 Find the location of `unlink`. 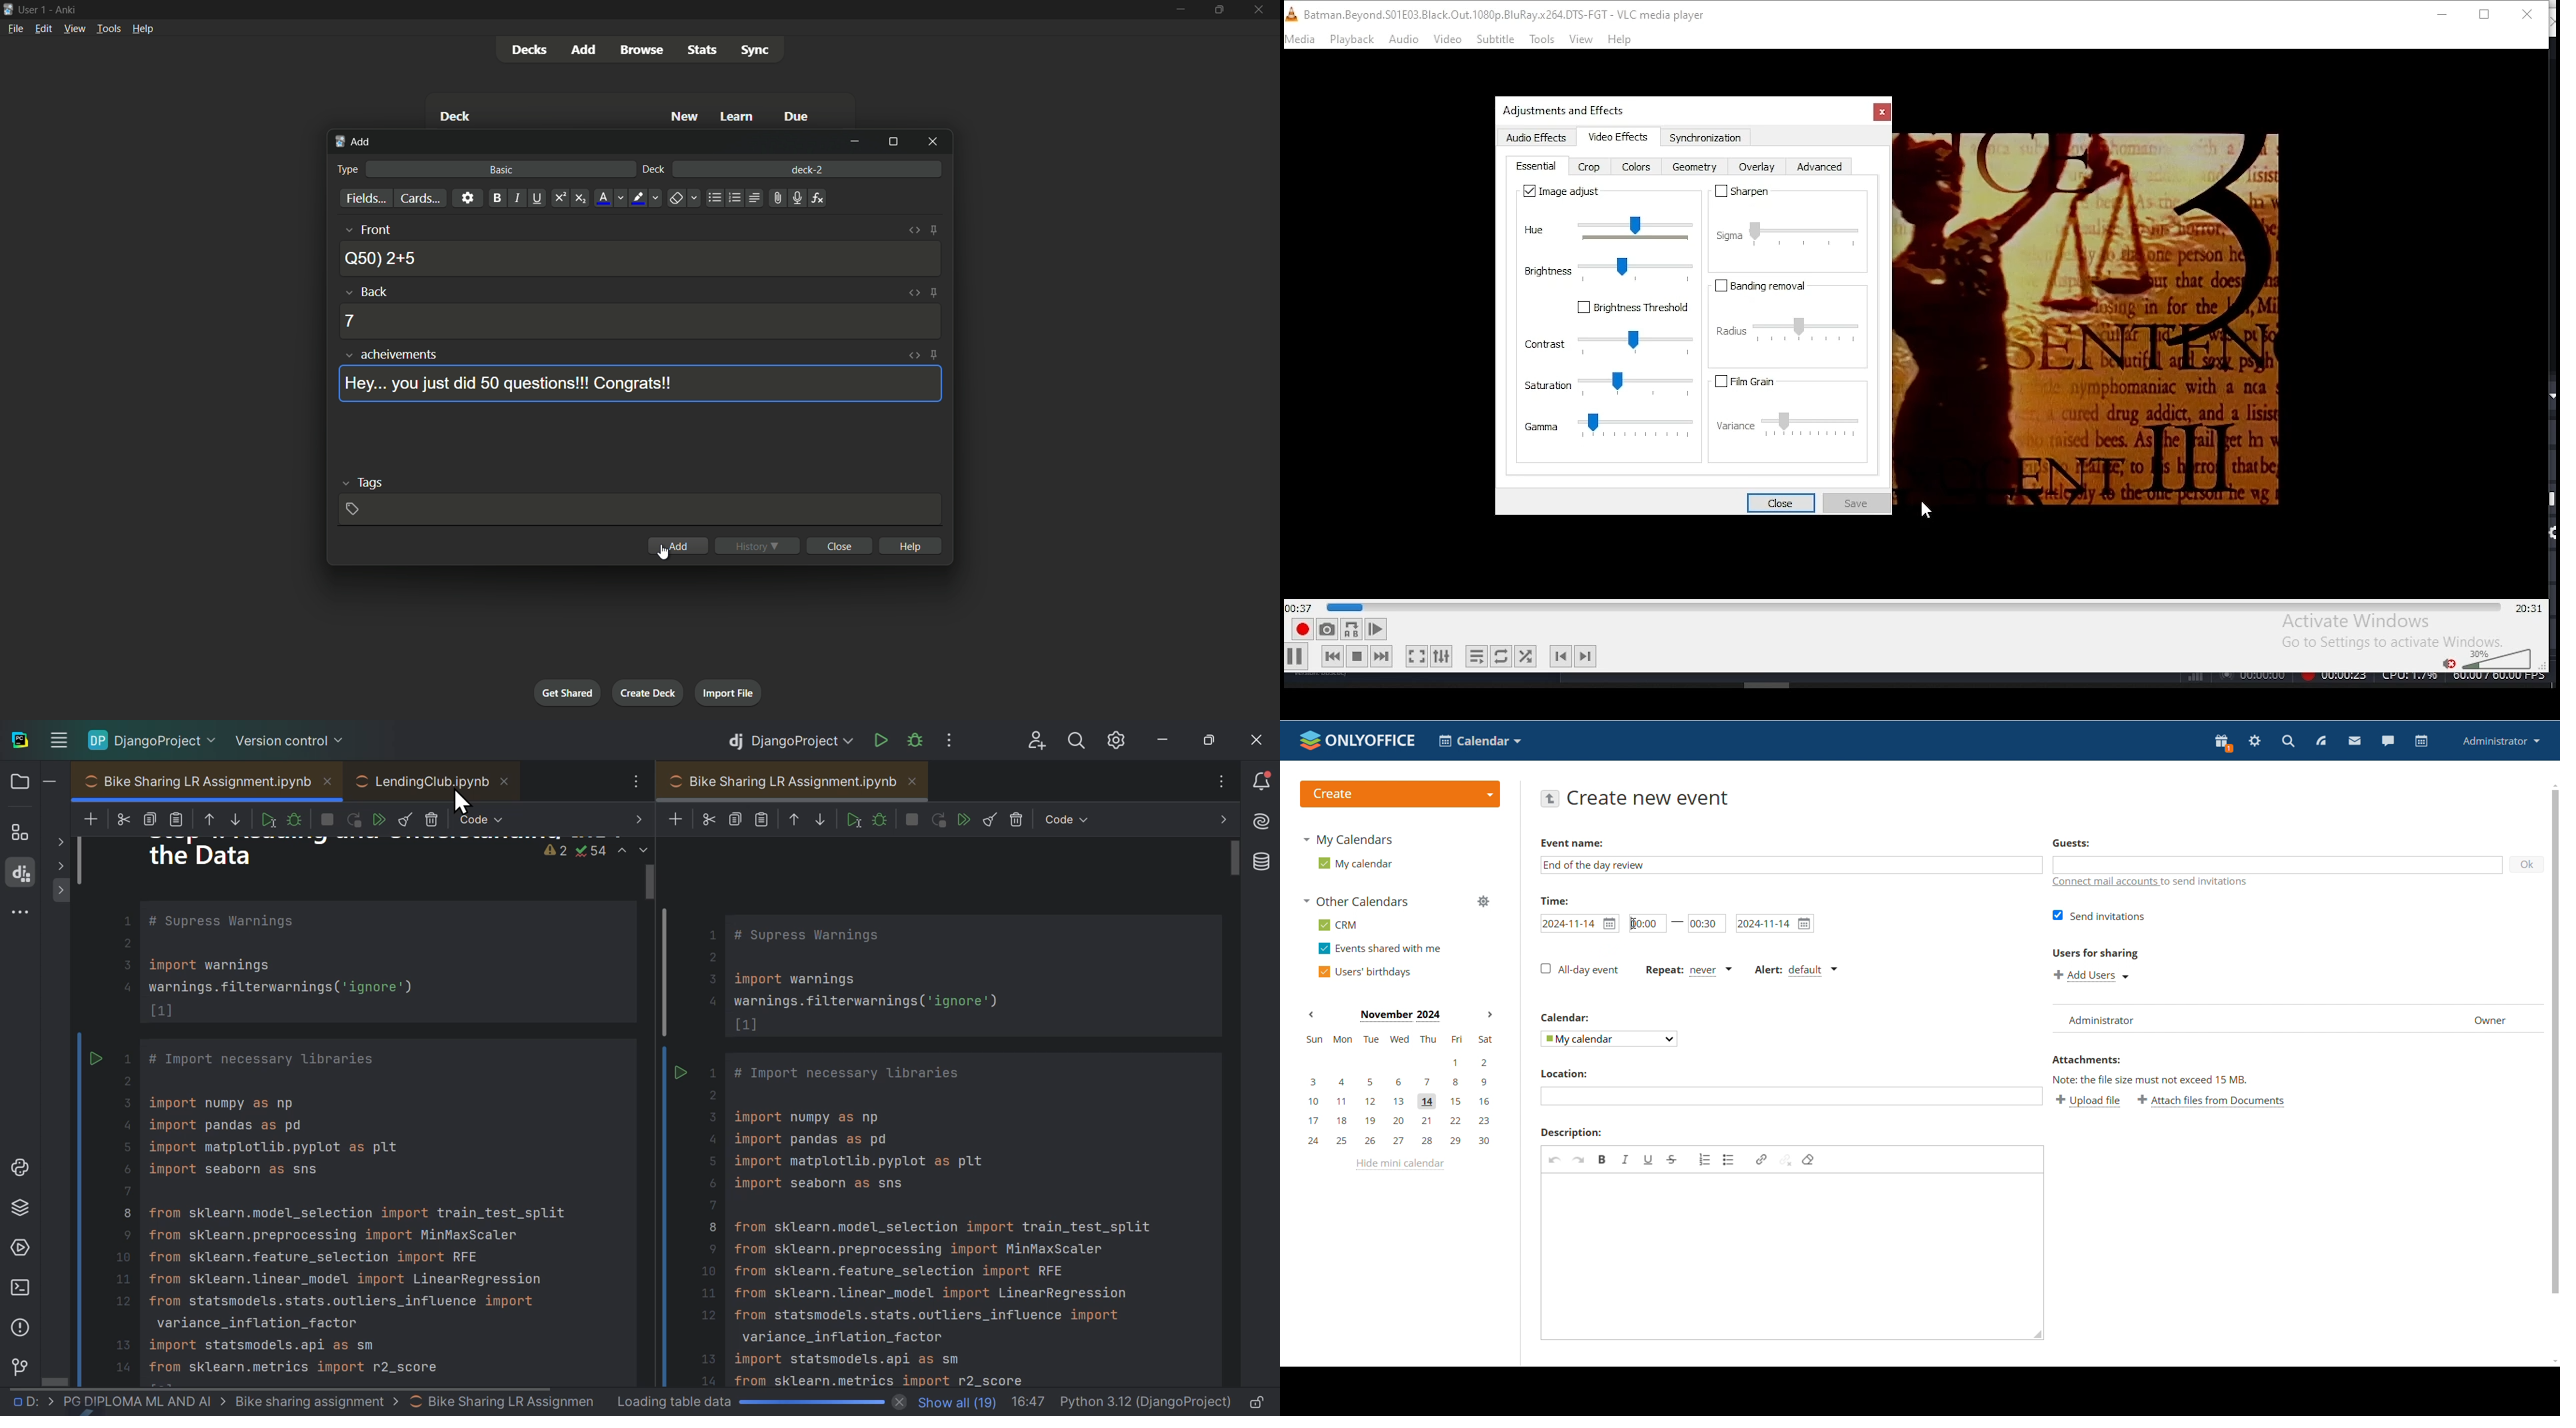

unlink is located at coordinates (1785, 1159).